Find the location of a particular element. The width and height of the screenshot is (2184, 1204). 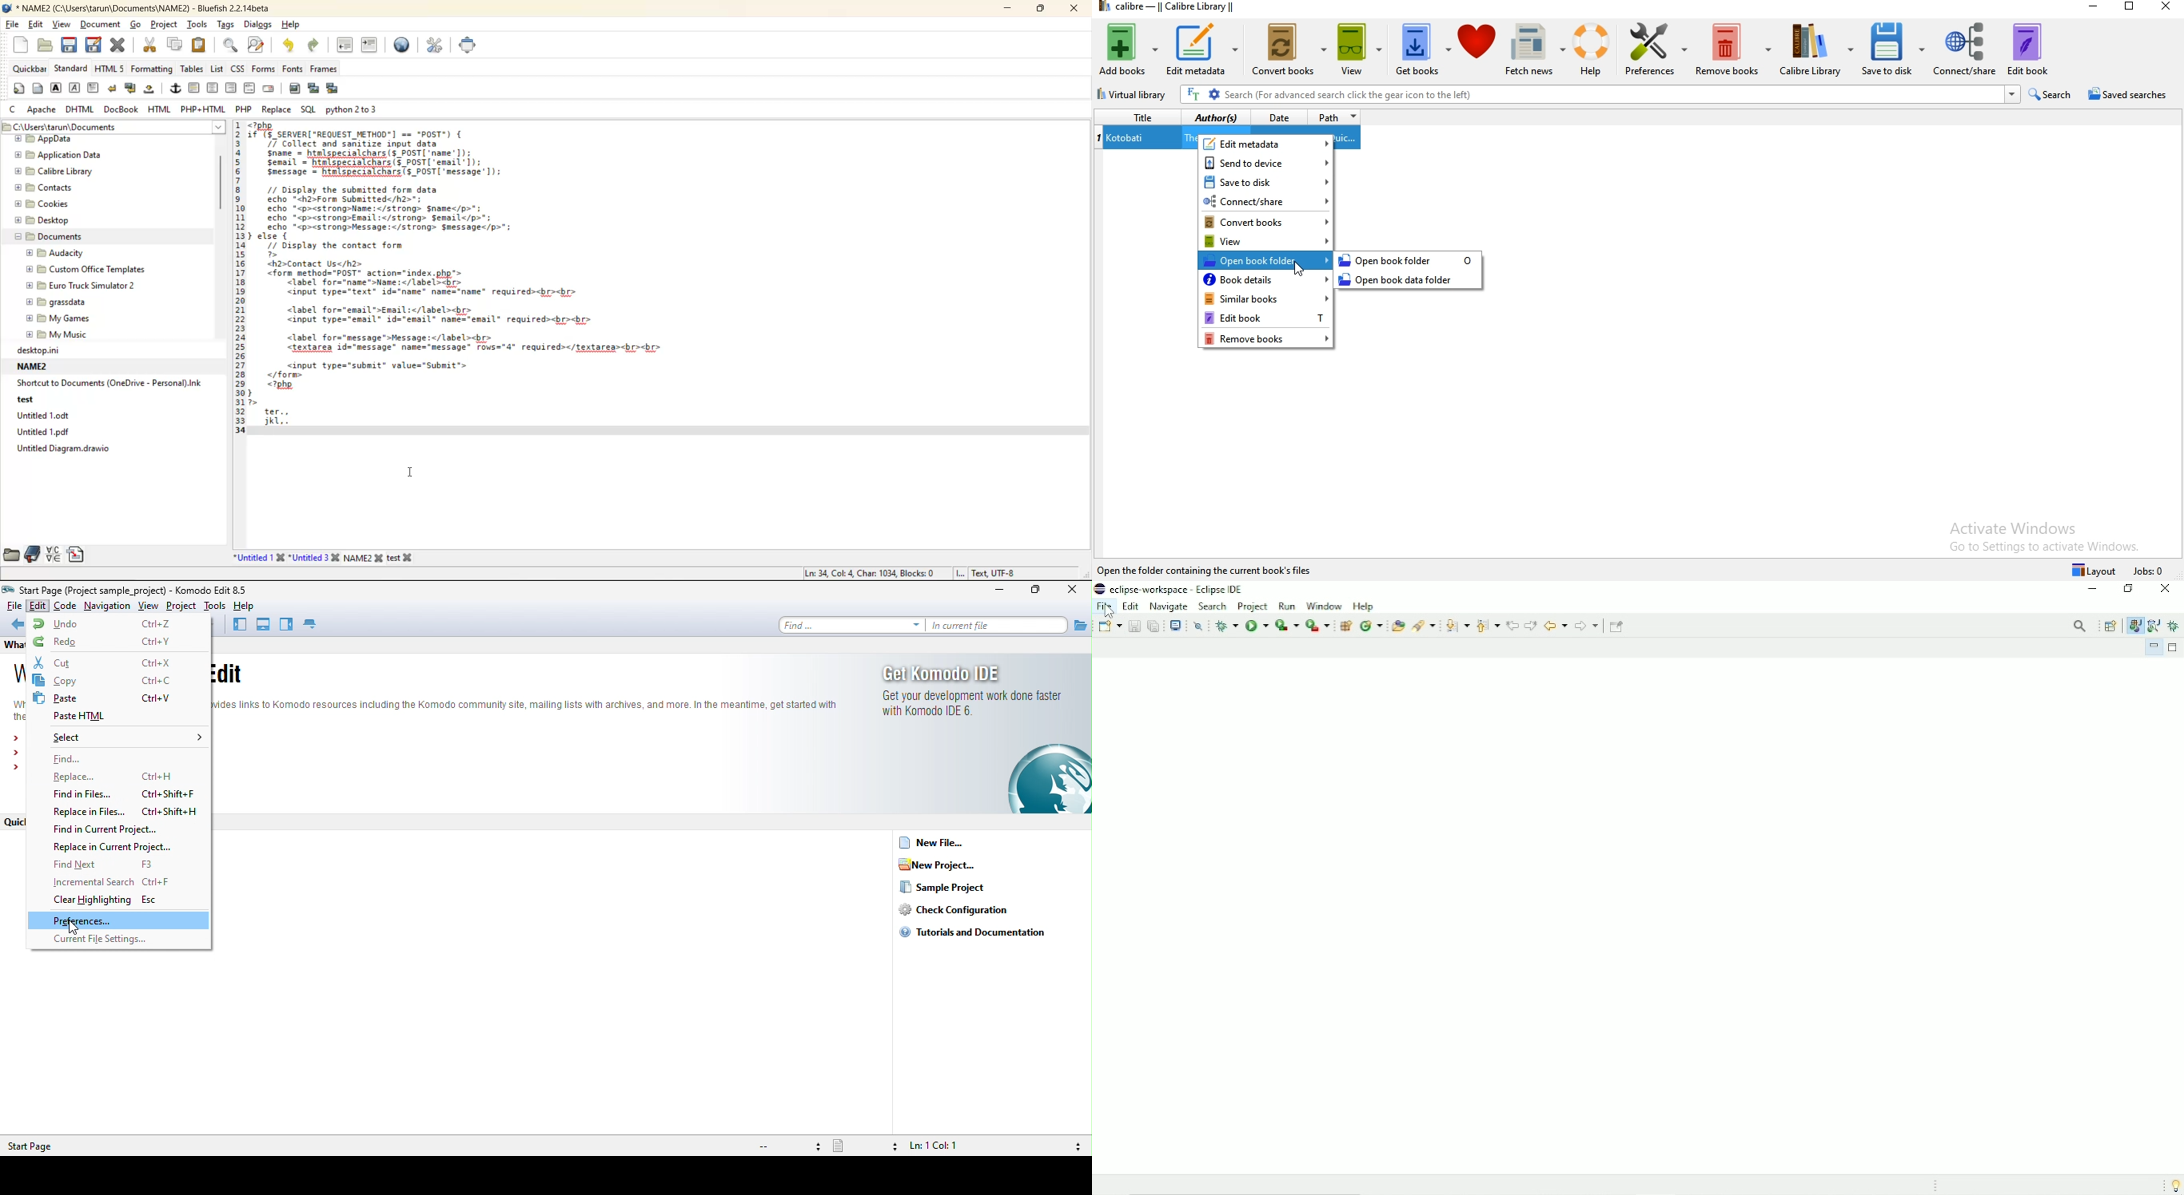

right justify is located at coordinates (231, 88).